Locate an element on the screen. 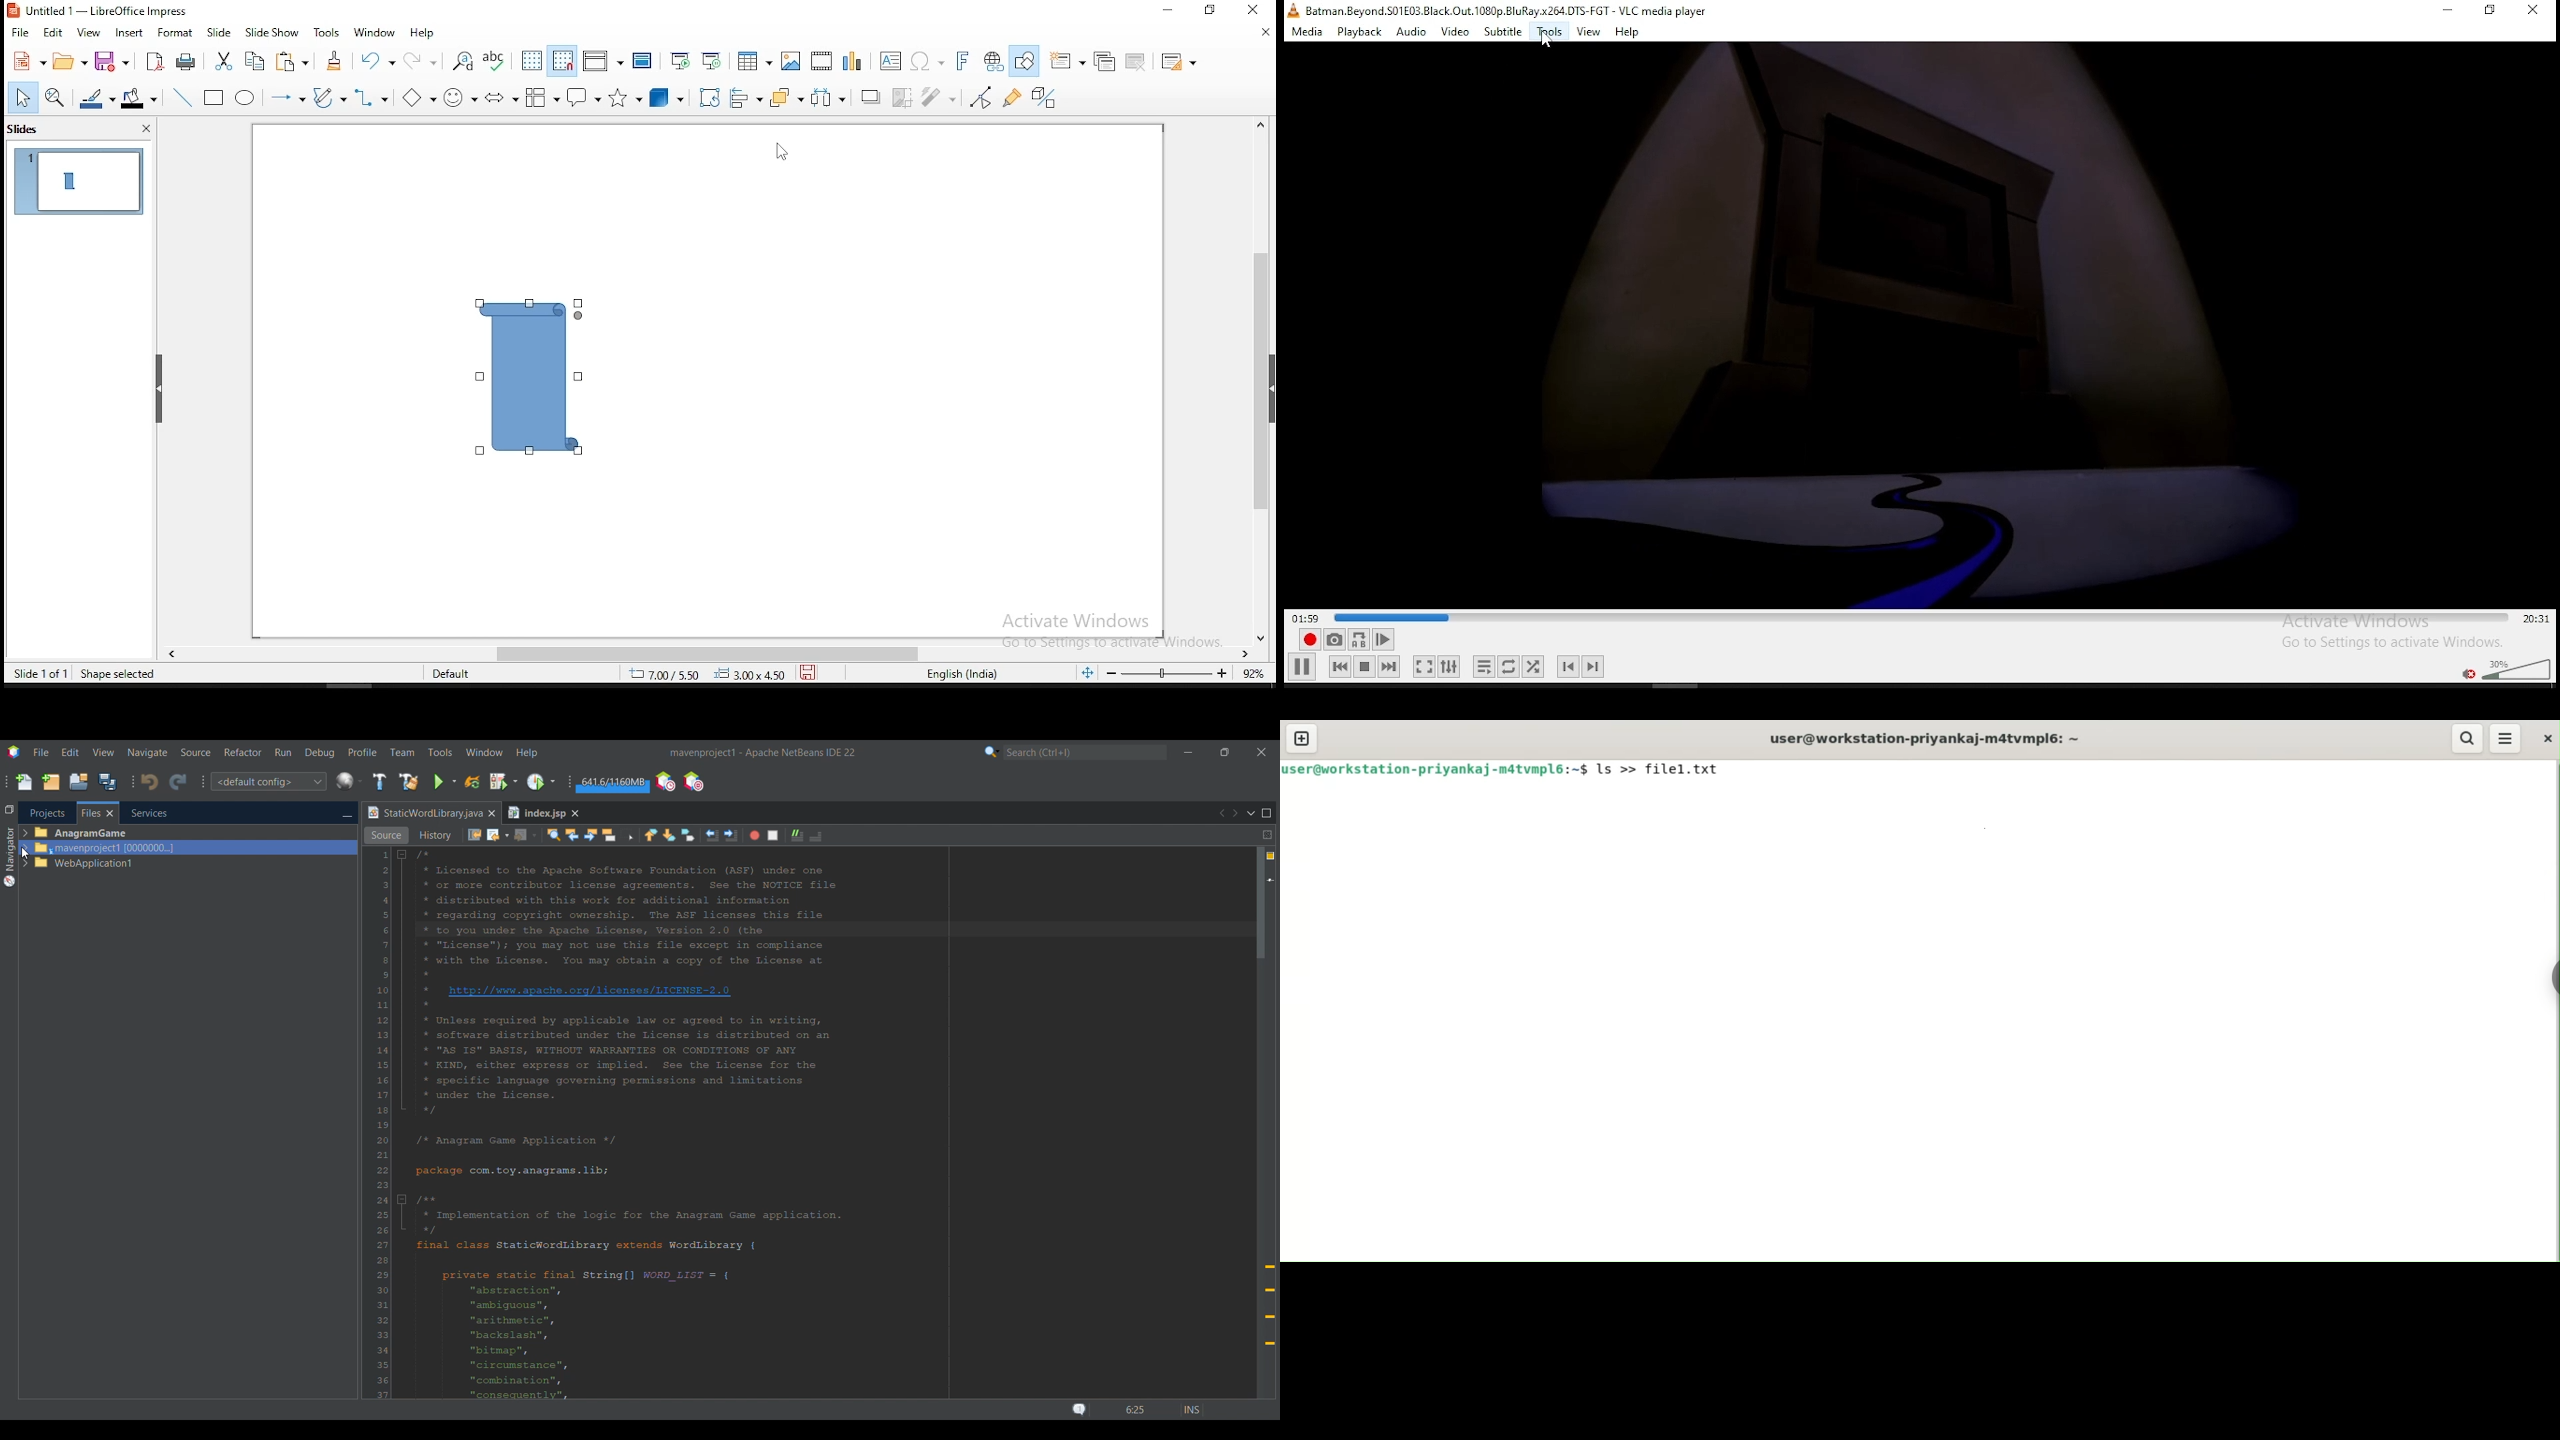  show draw functions is located at coordinates (1027, 61).